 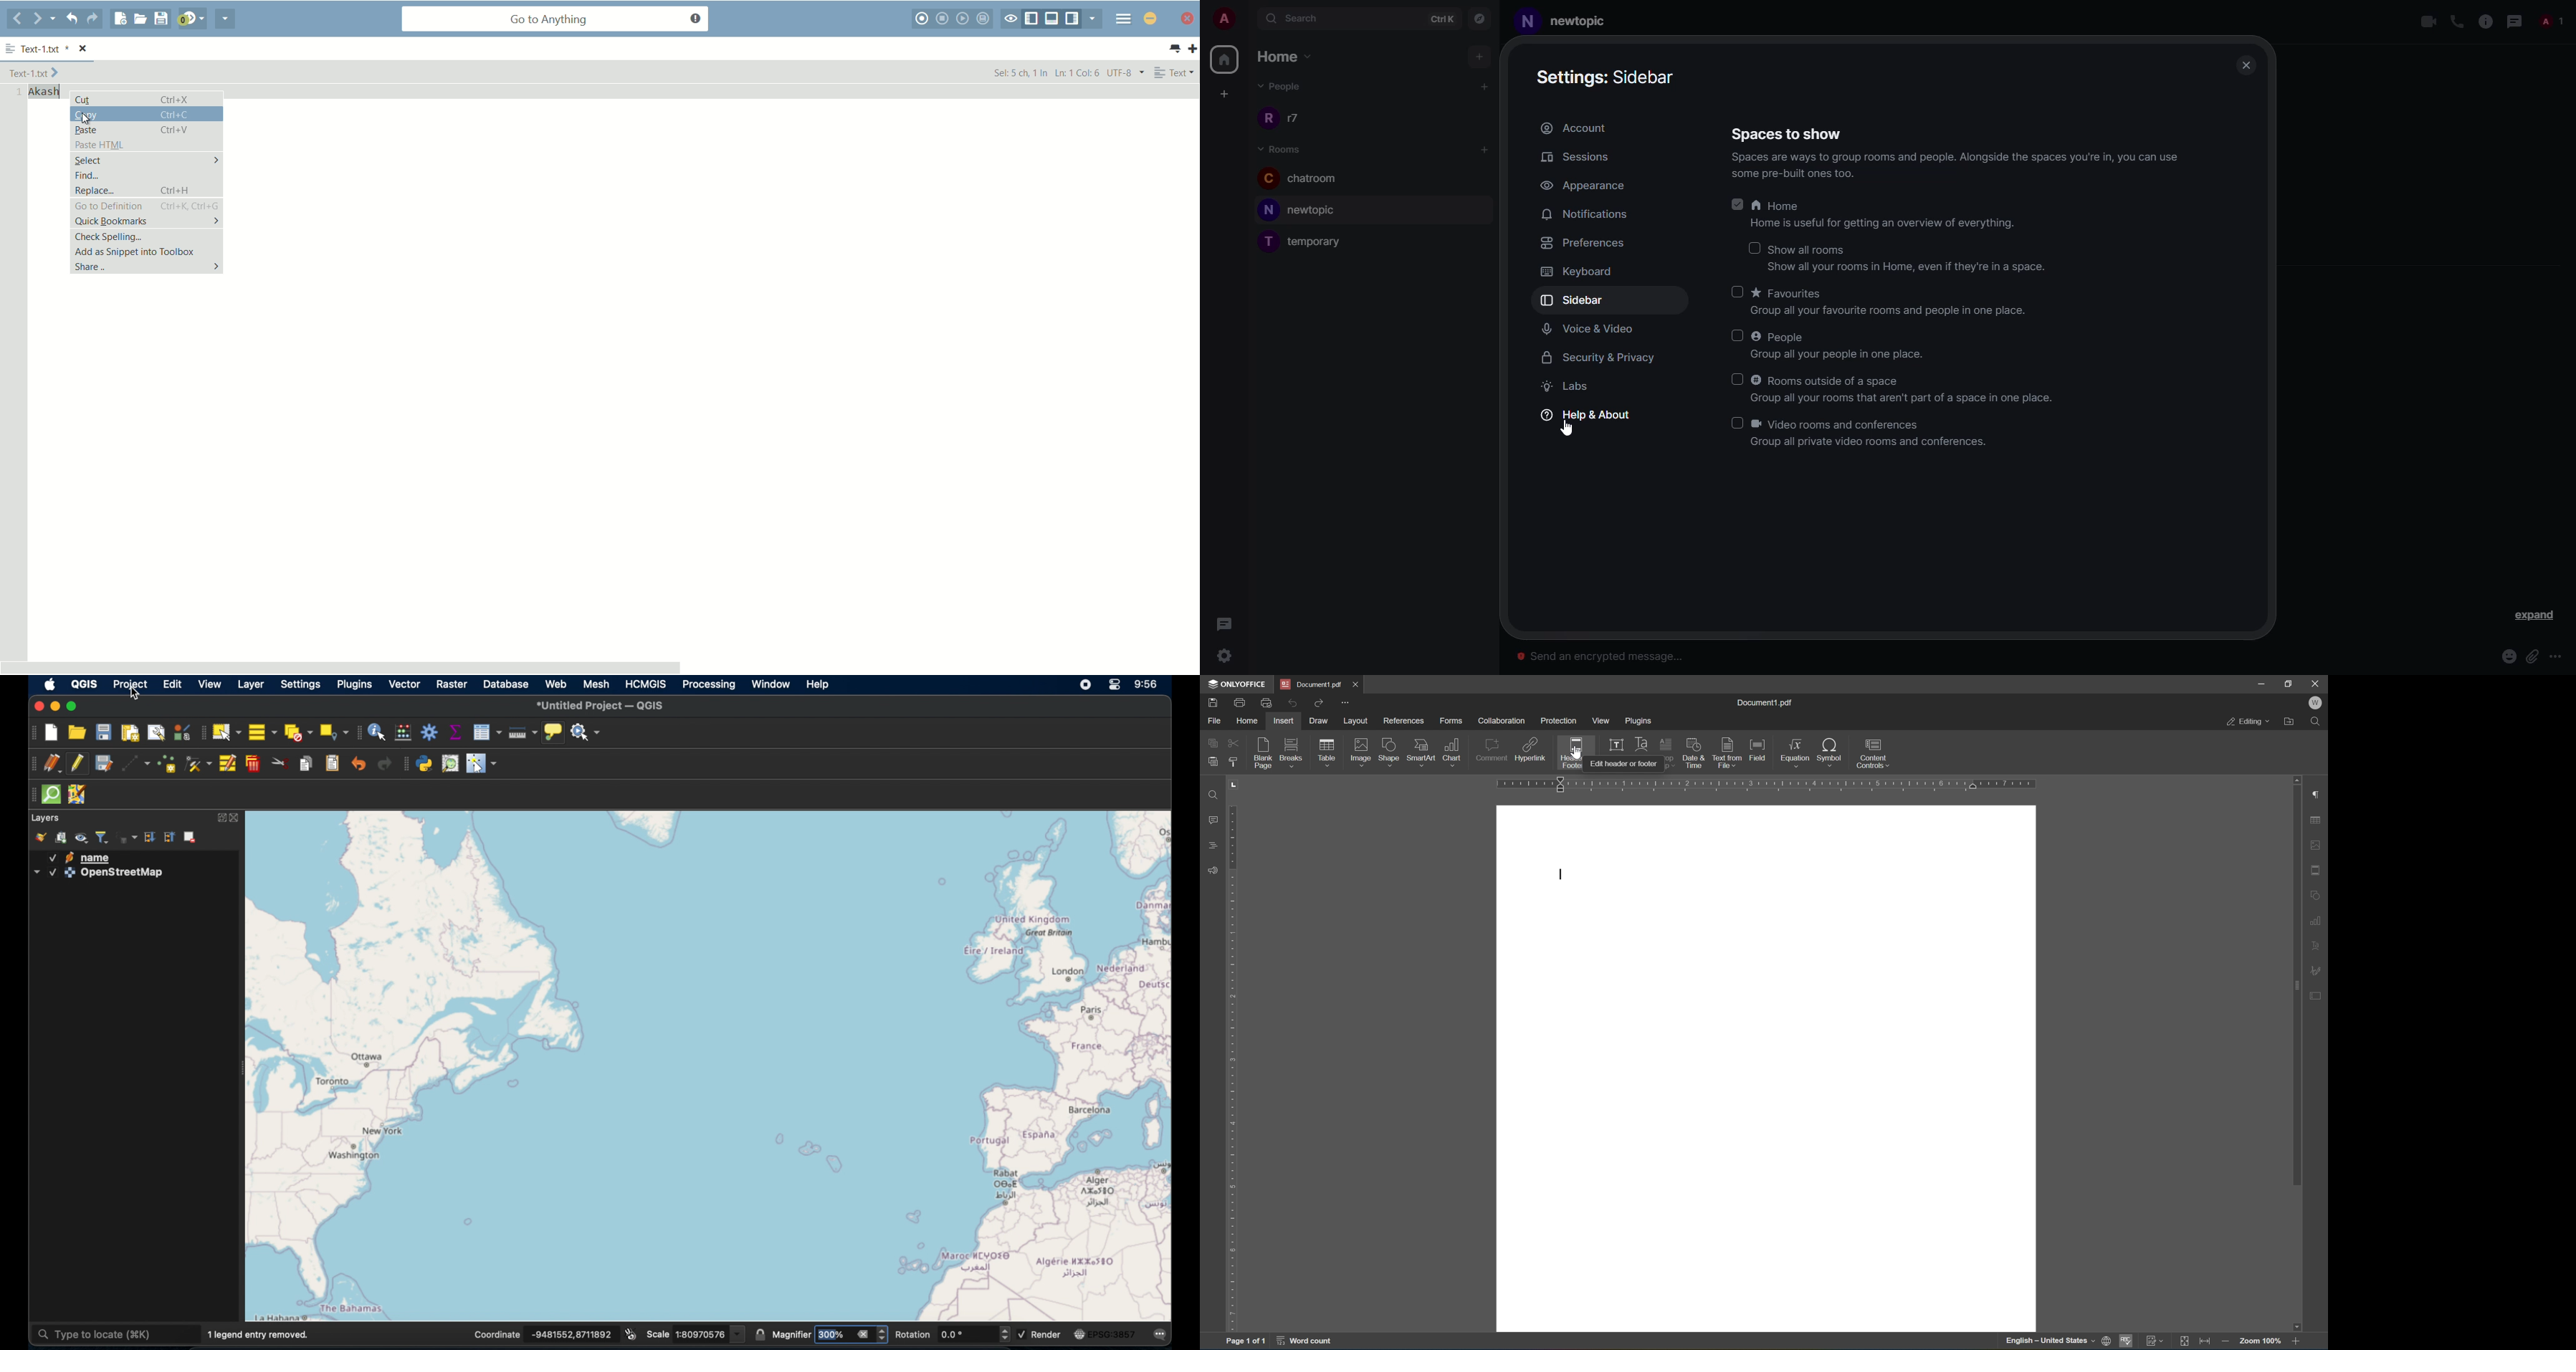 I want to click on save, so click(x=1211, y=702).